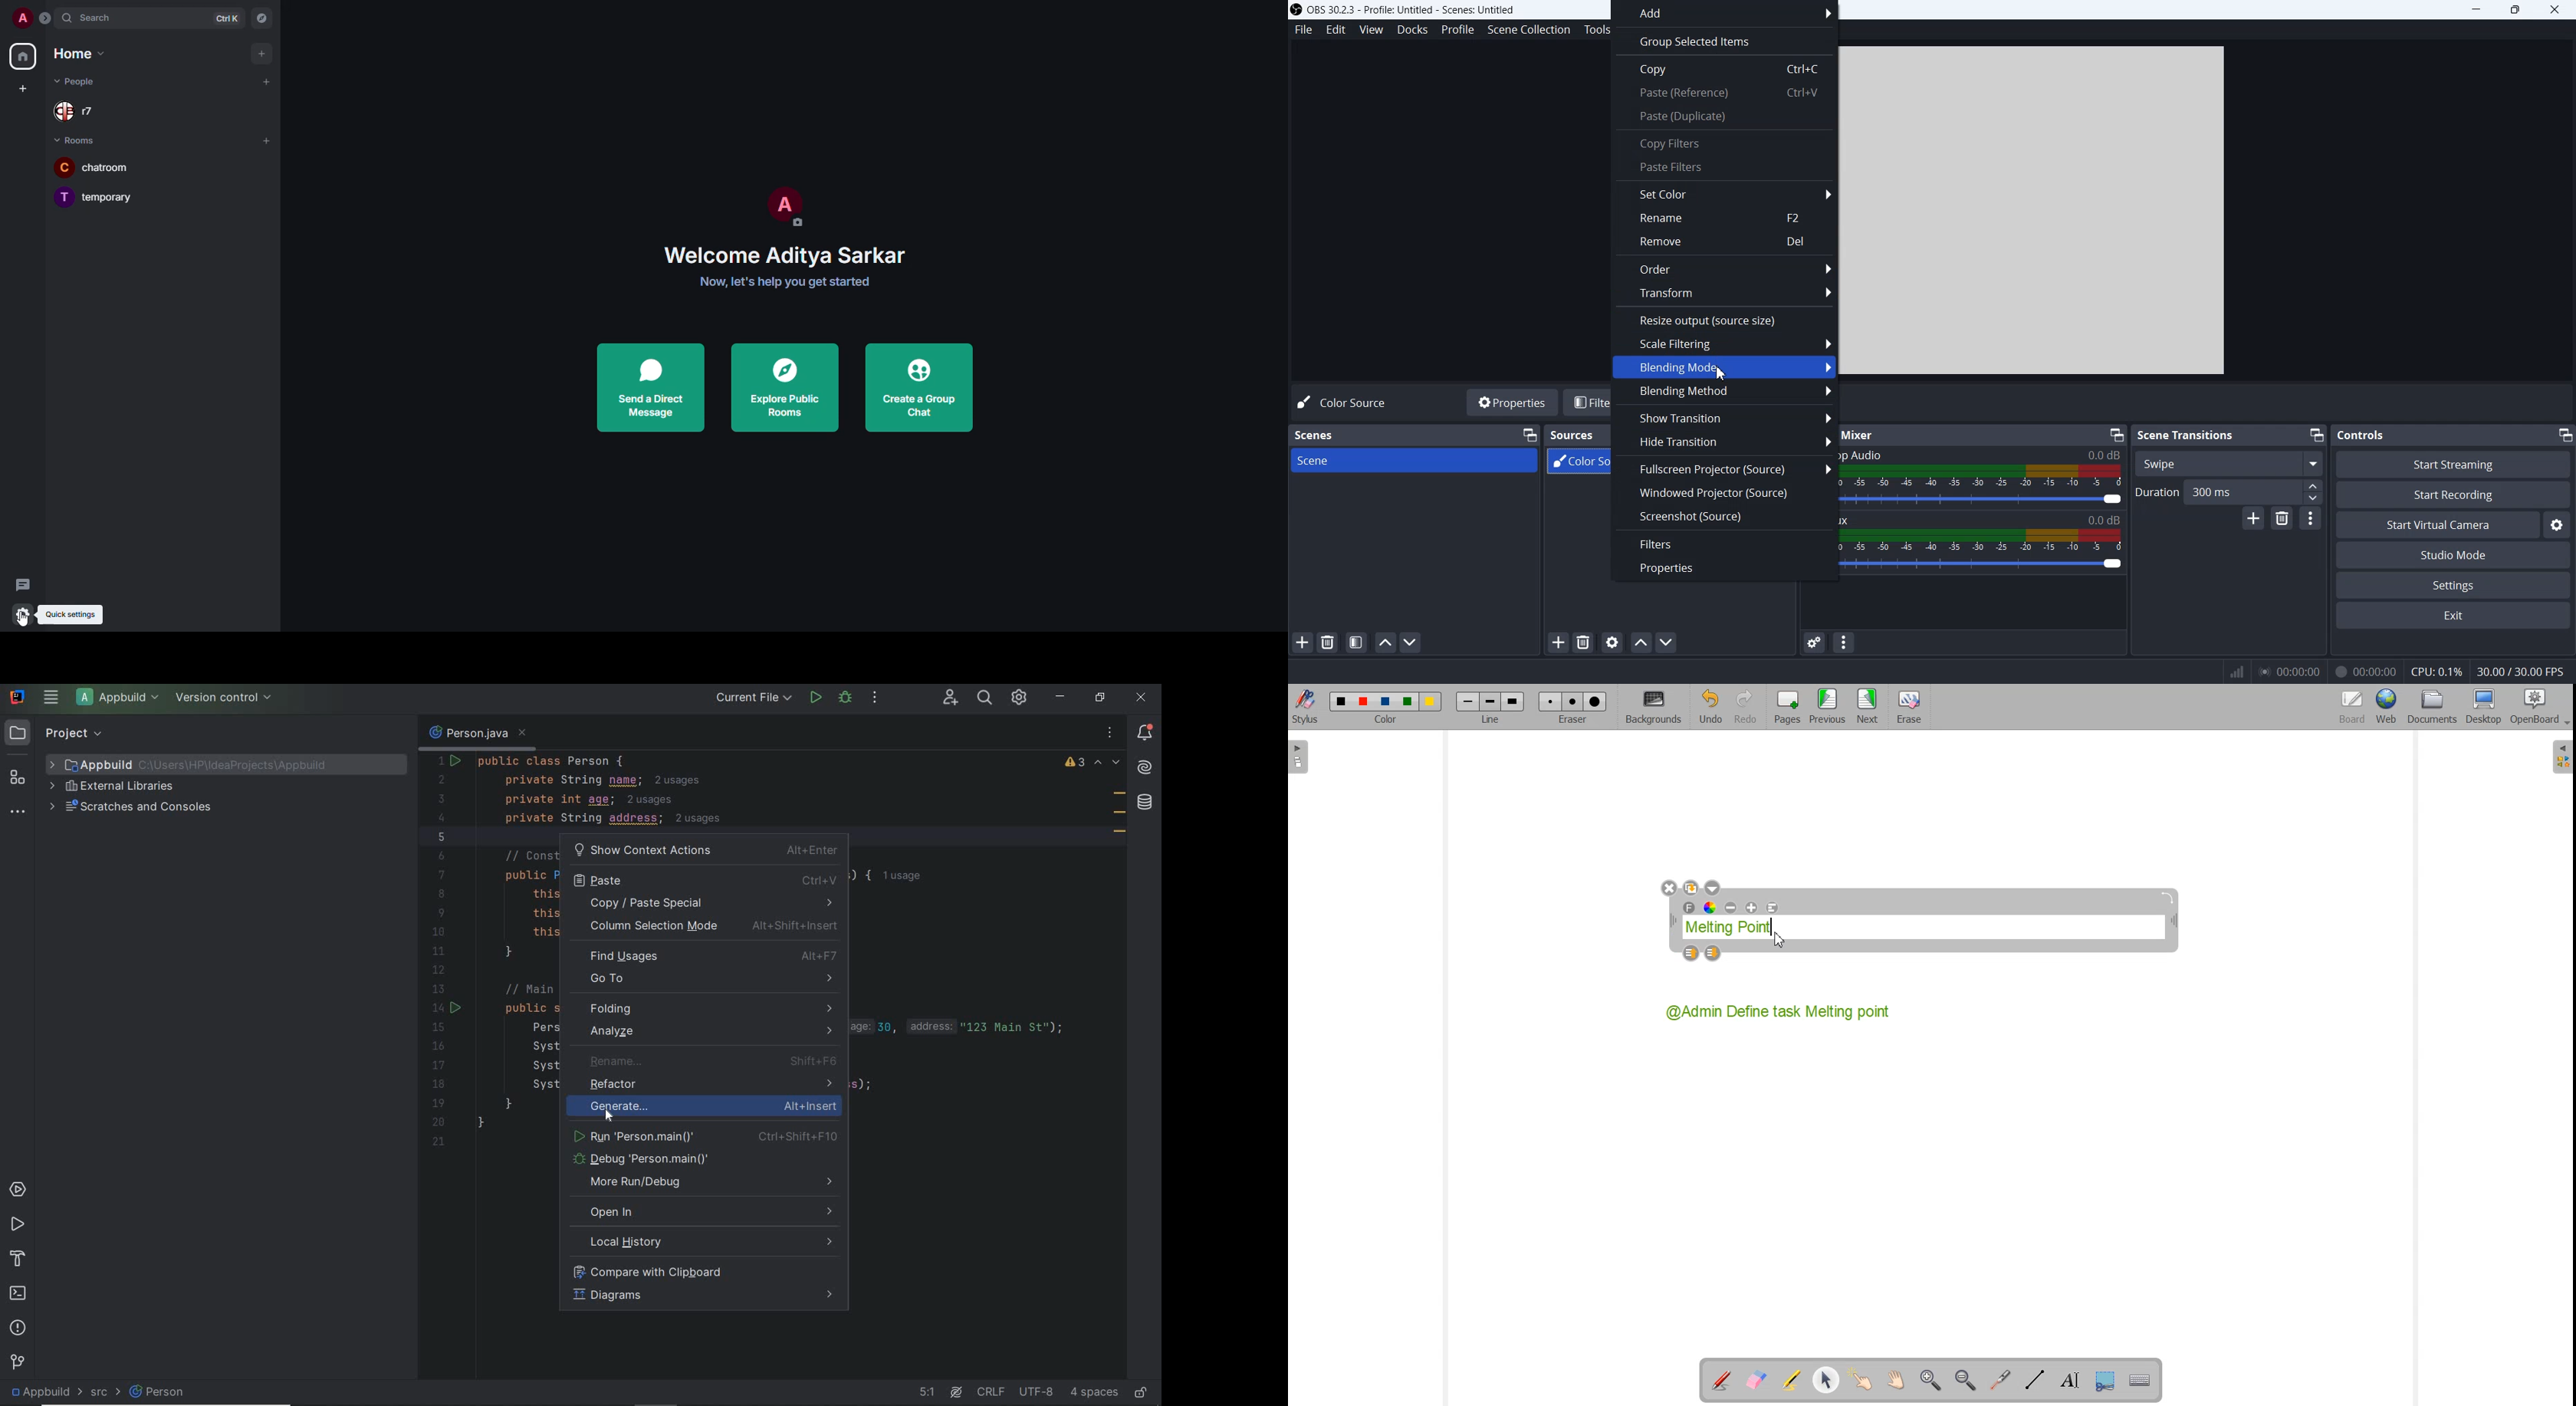 The height and width of the screenshot is (1428, 2576). I want to click on Filters, so click(1726, 543).